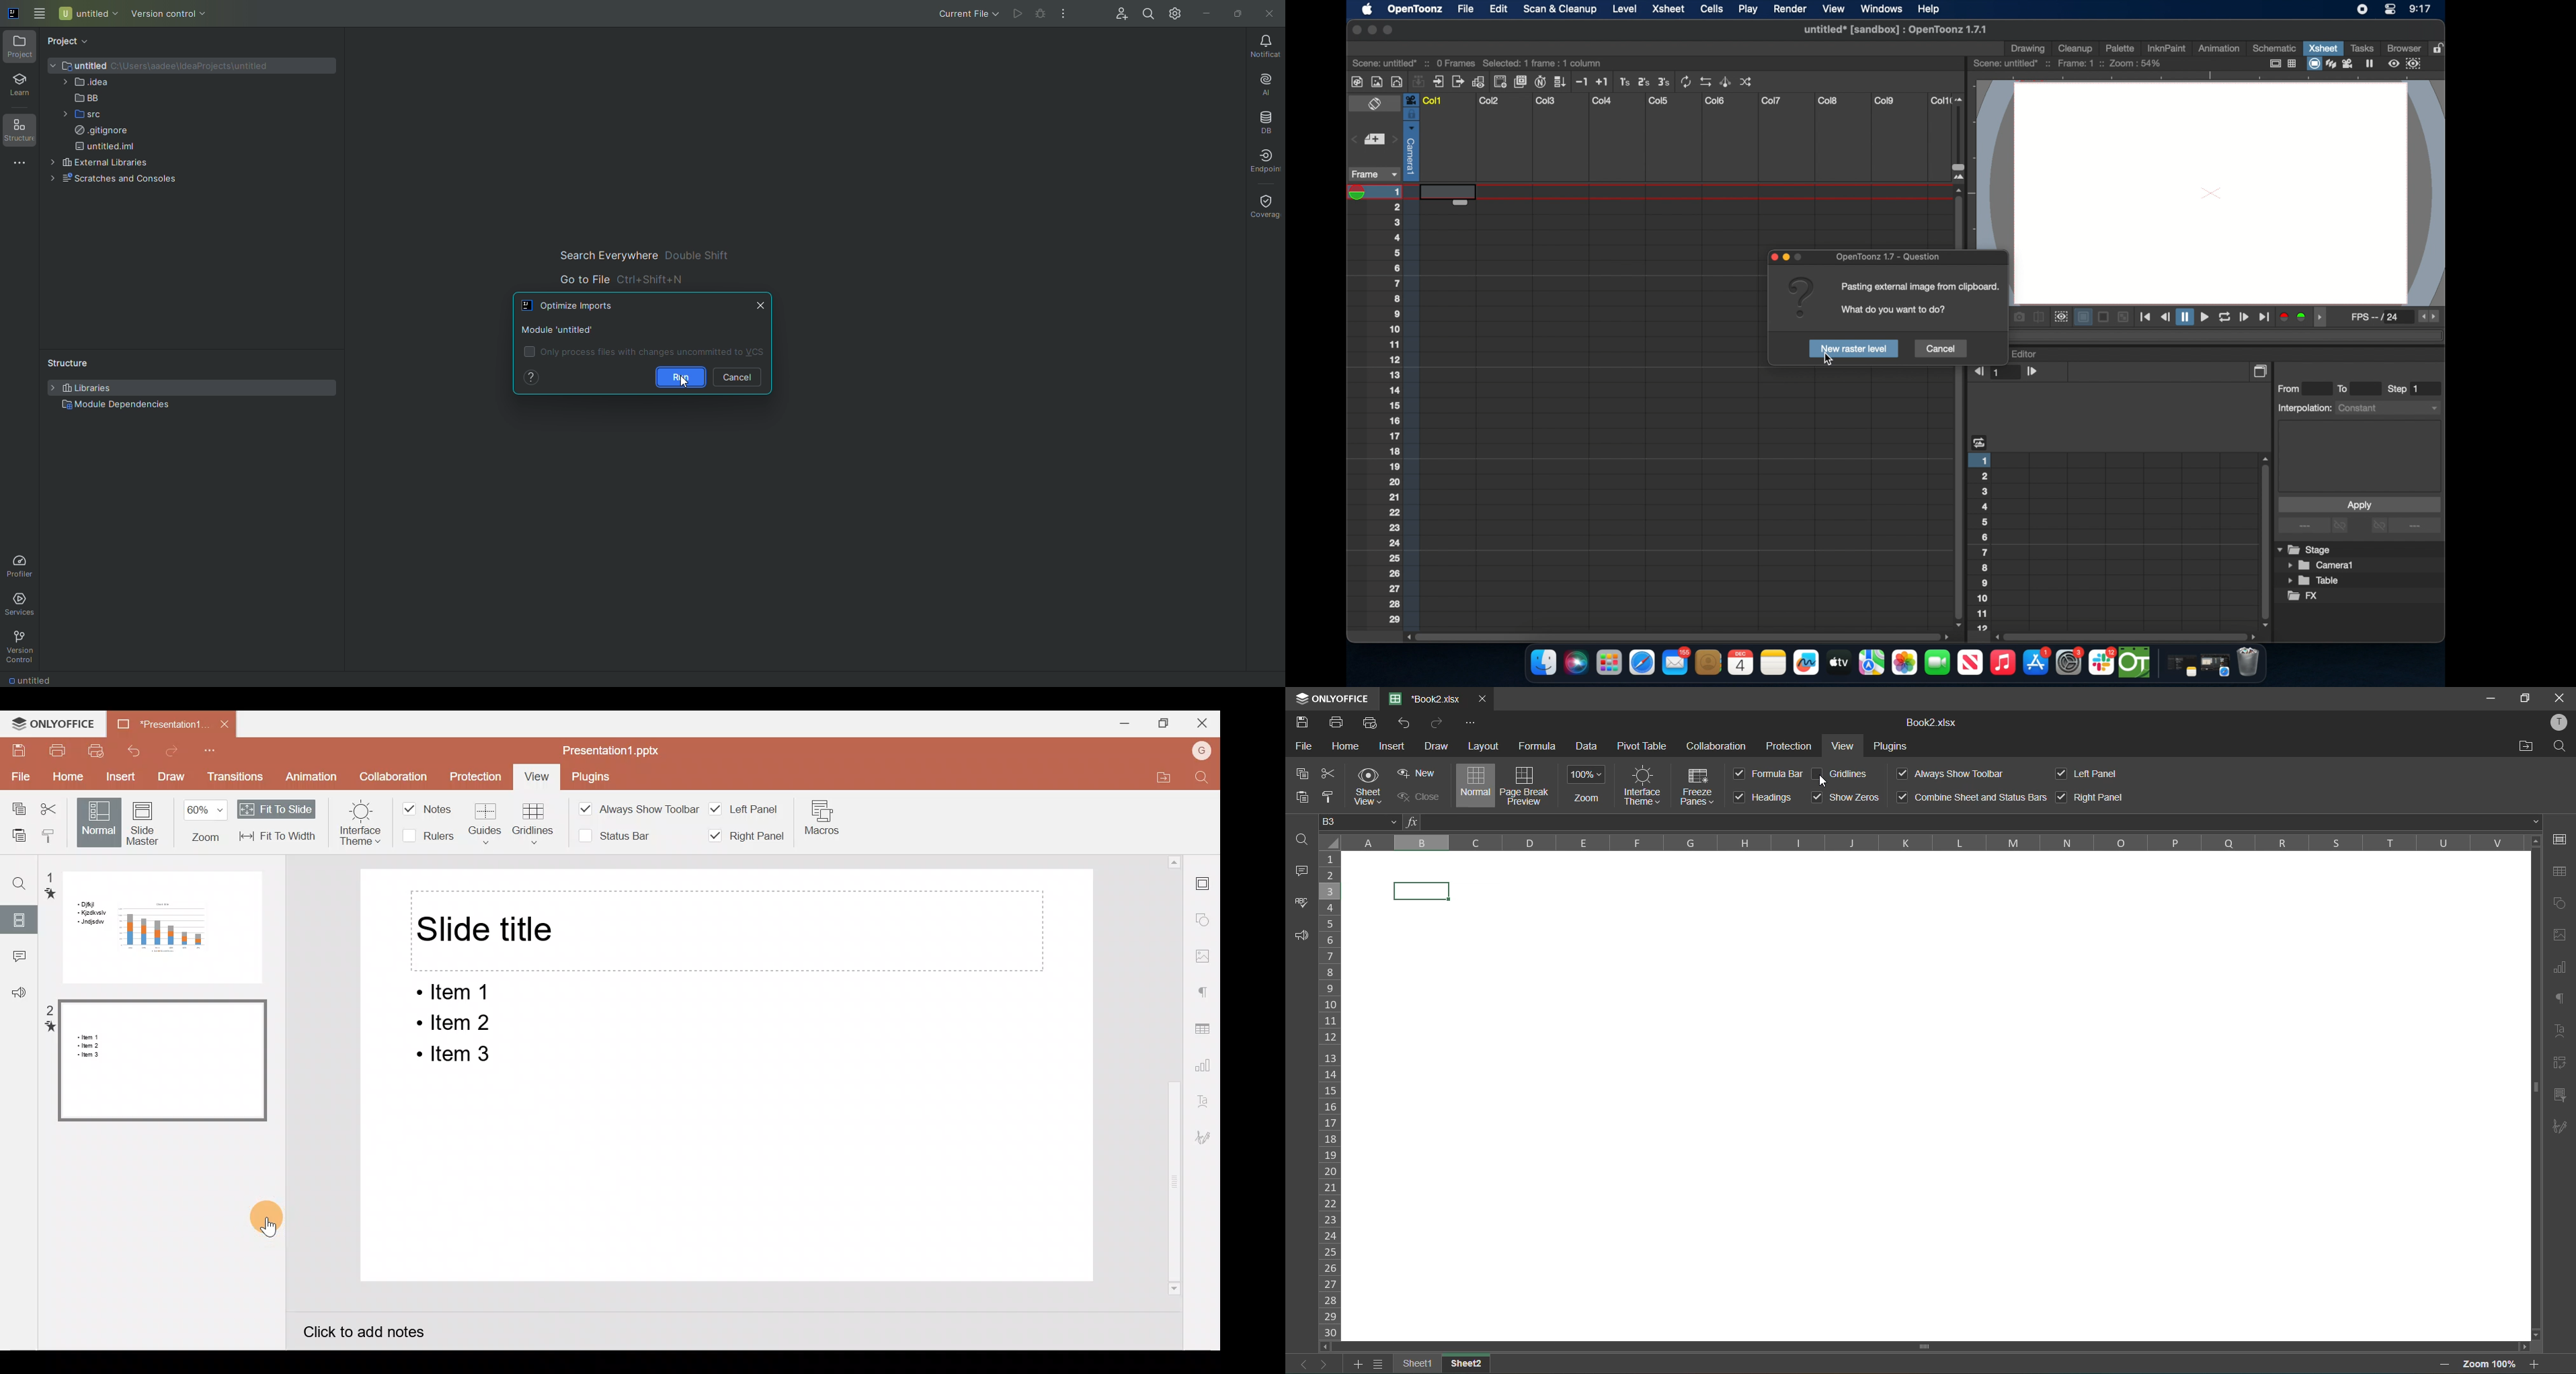 The height and width of the screenshot is (1400, 2576). What do you see at coordinates (17, 167) in the screenshot?
I see `More Tools` at bounding box center [17, 167].